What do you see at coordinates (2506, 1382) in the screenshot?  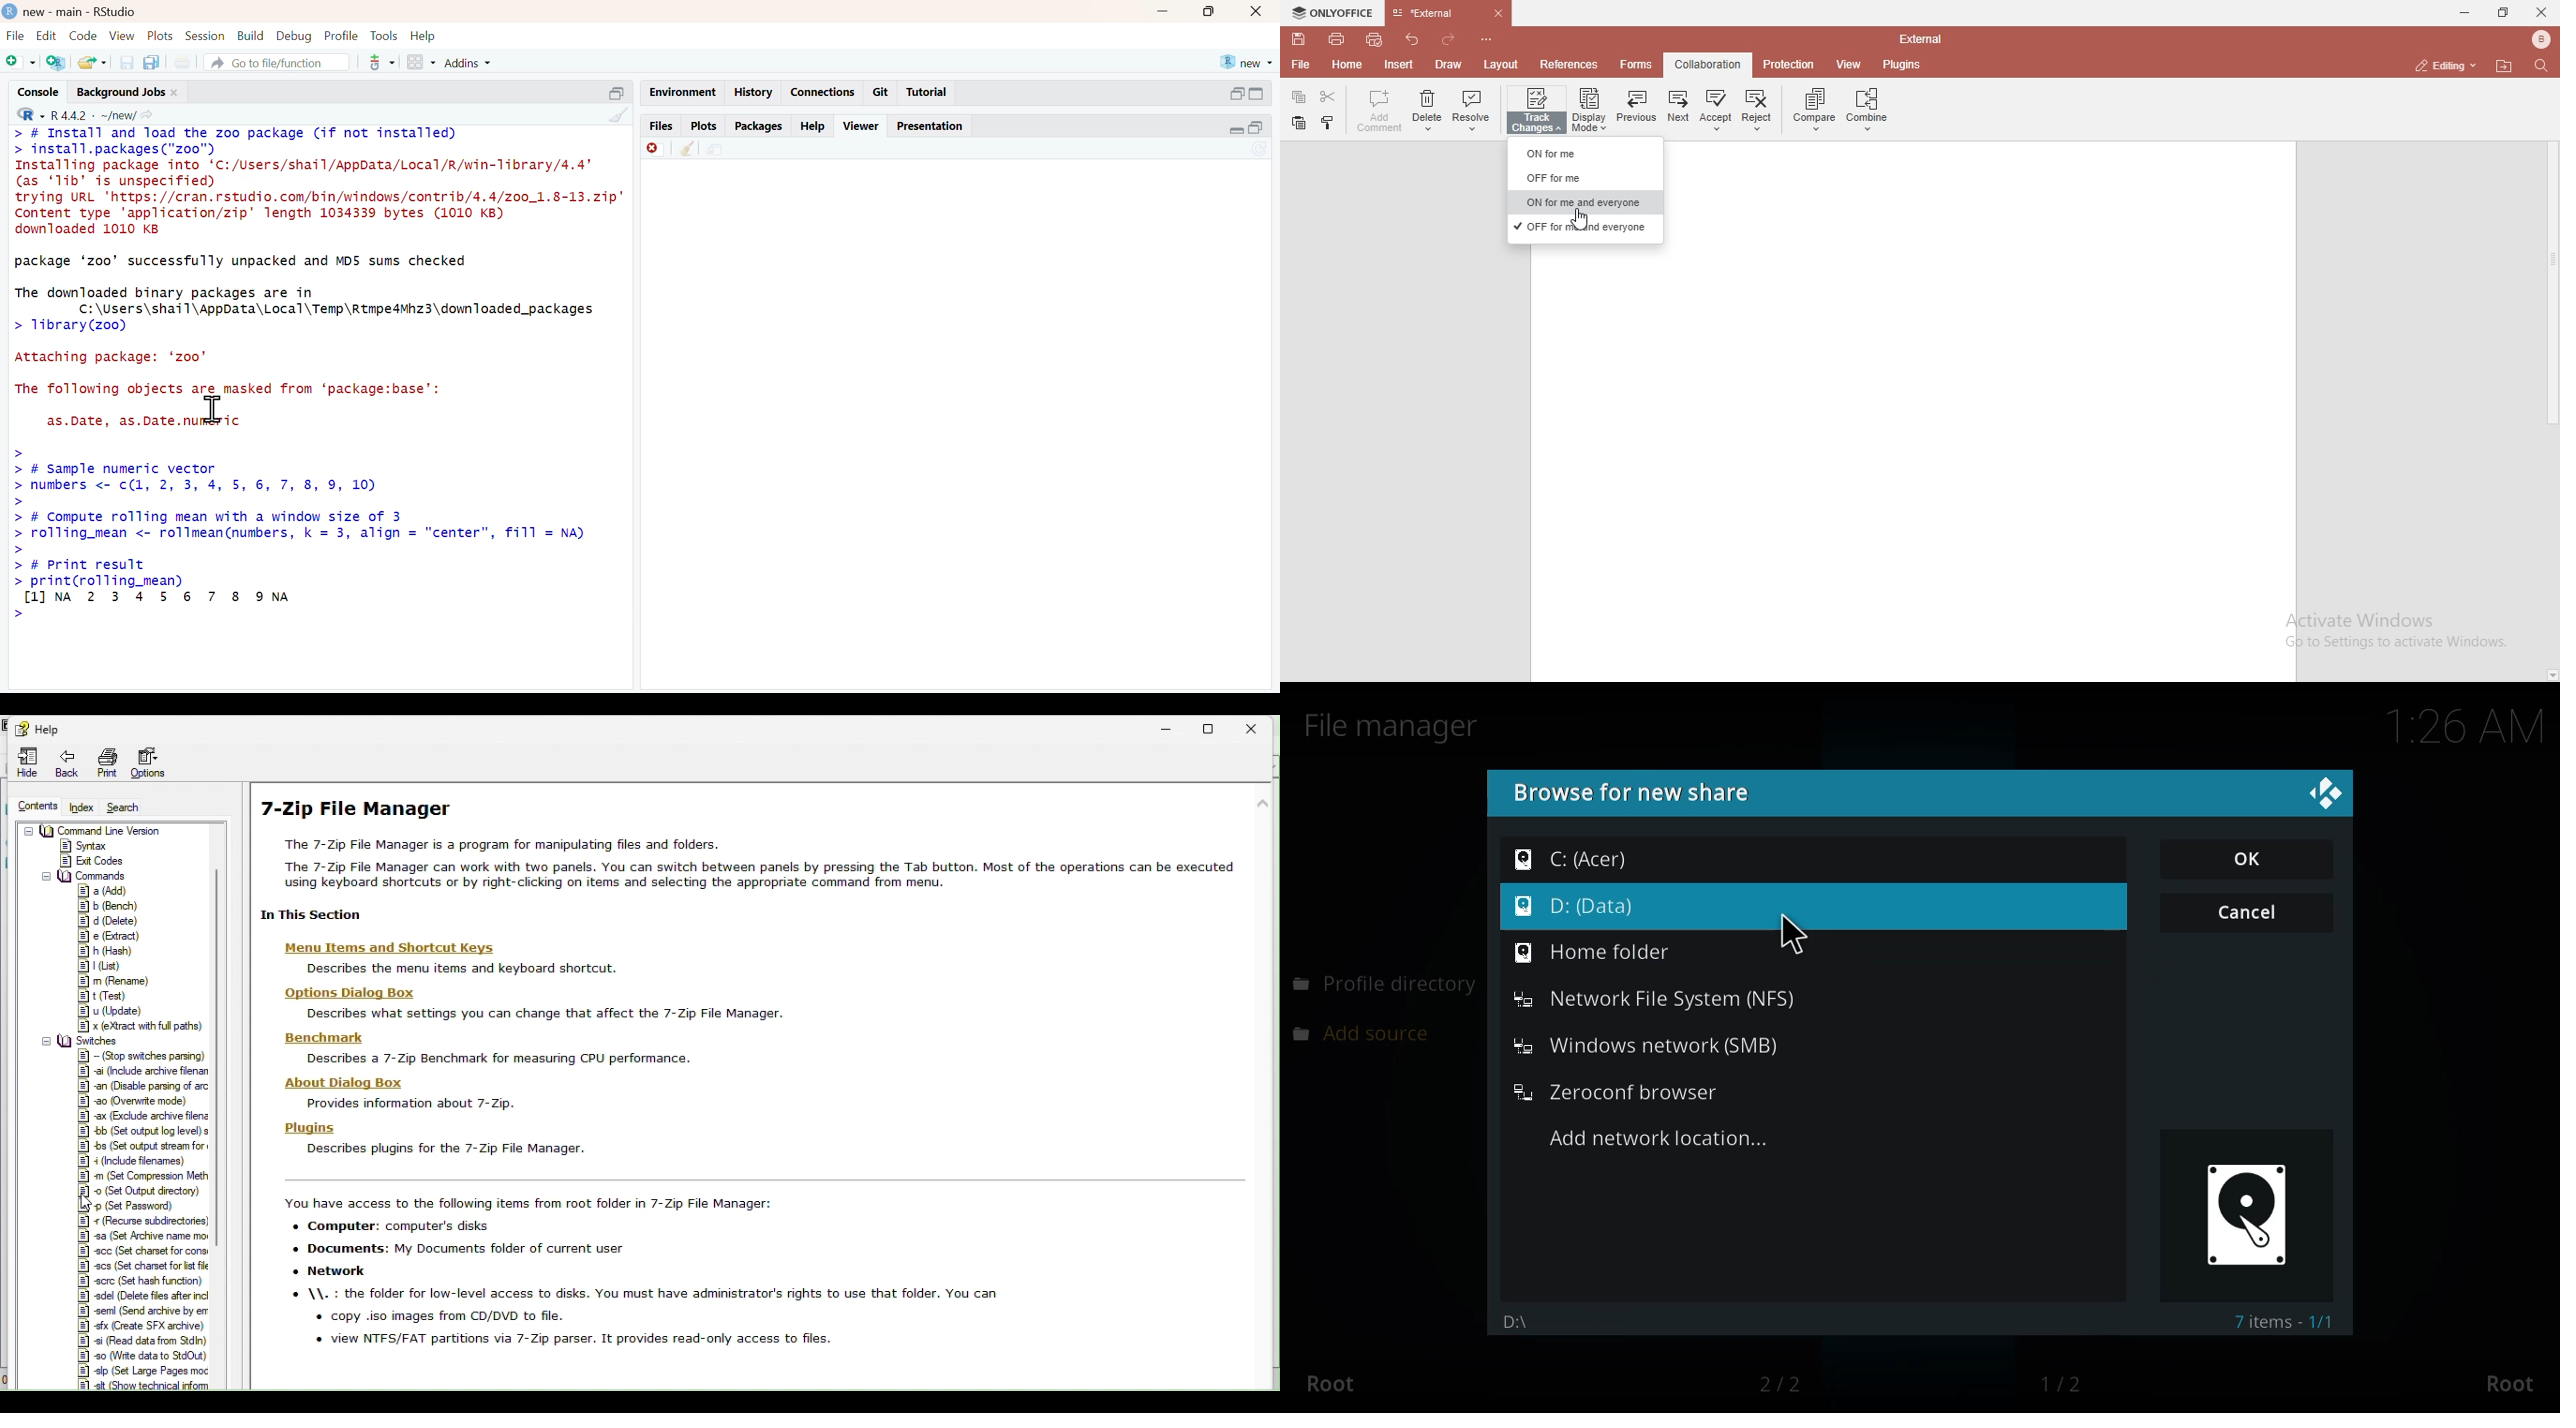 I see `root` at bounding box center [2506, 1382].